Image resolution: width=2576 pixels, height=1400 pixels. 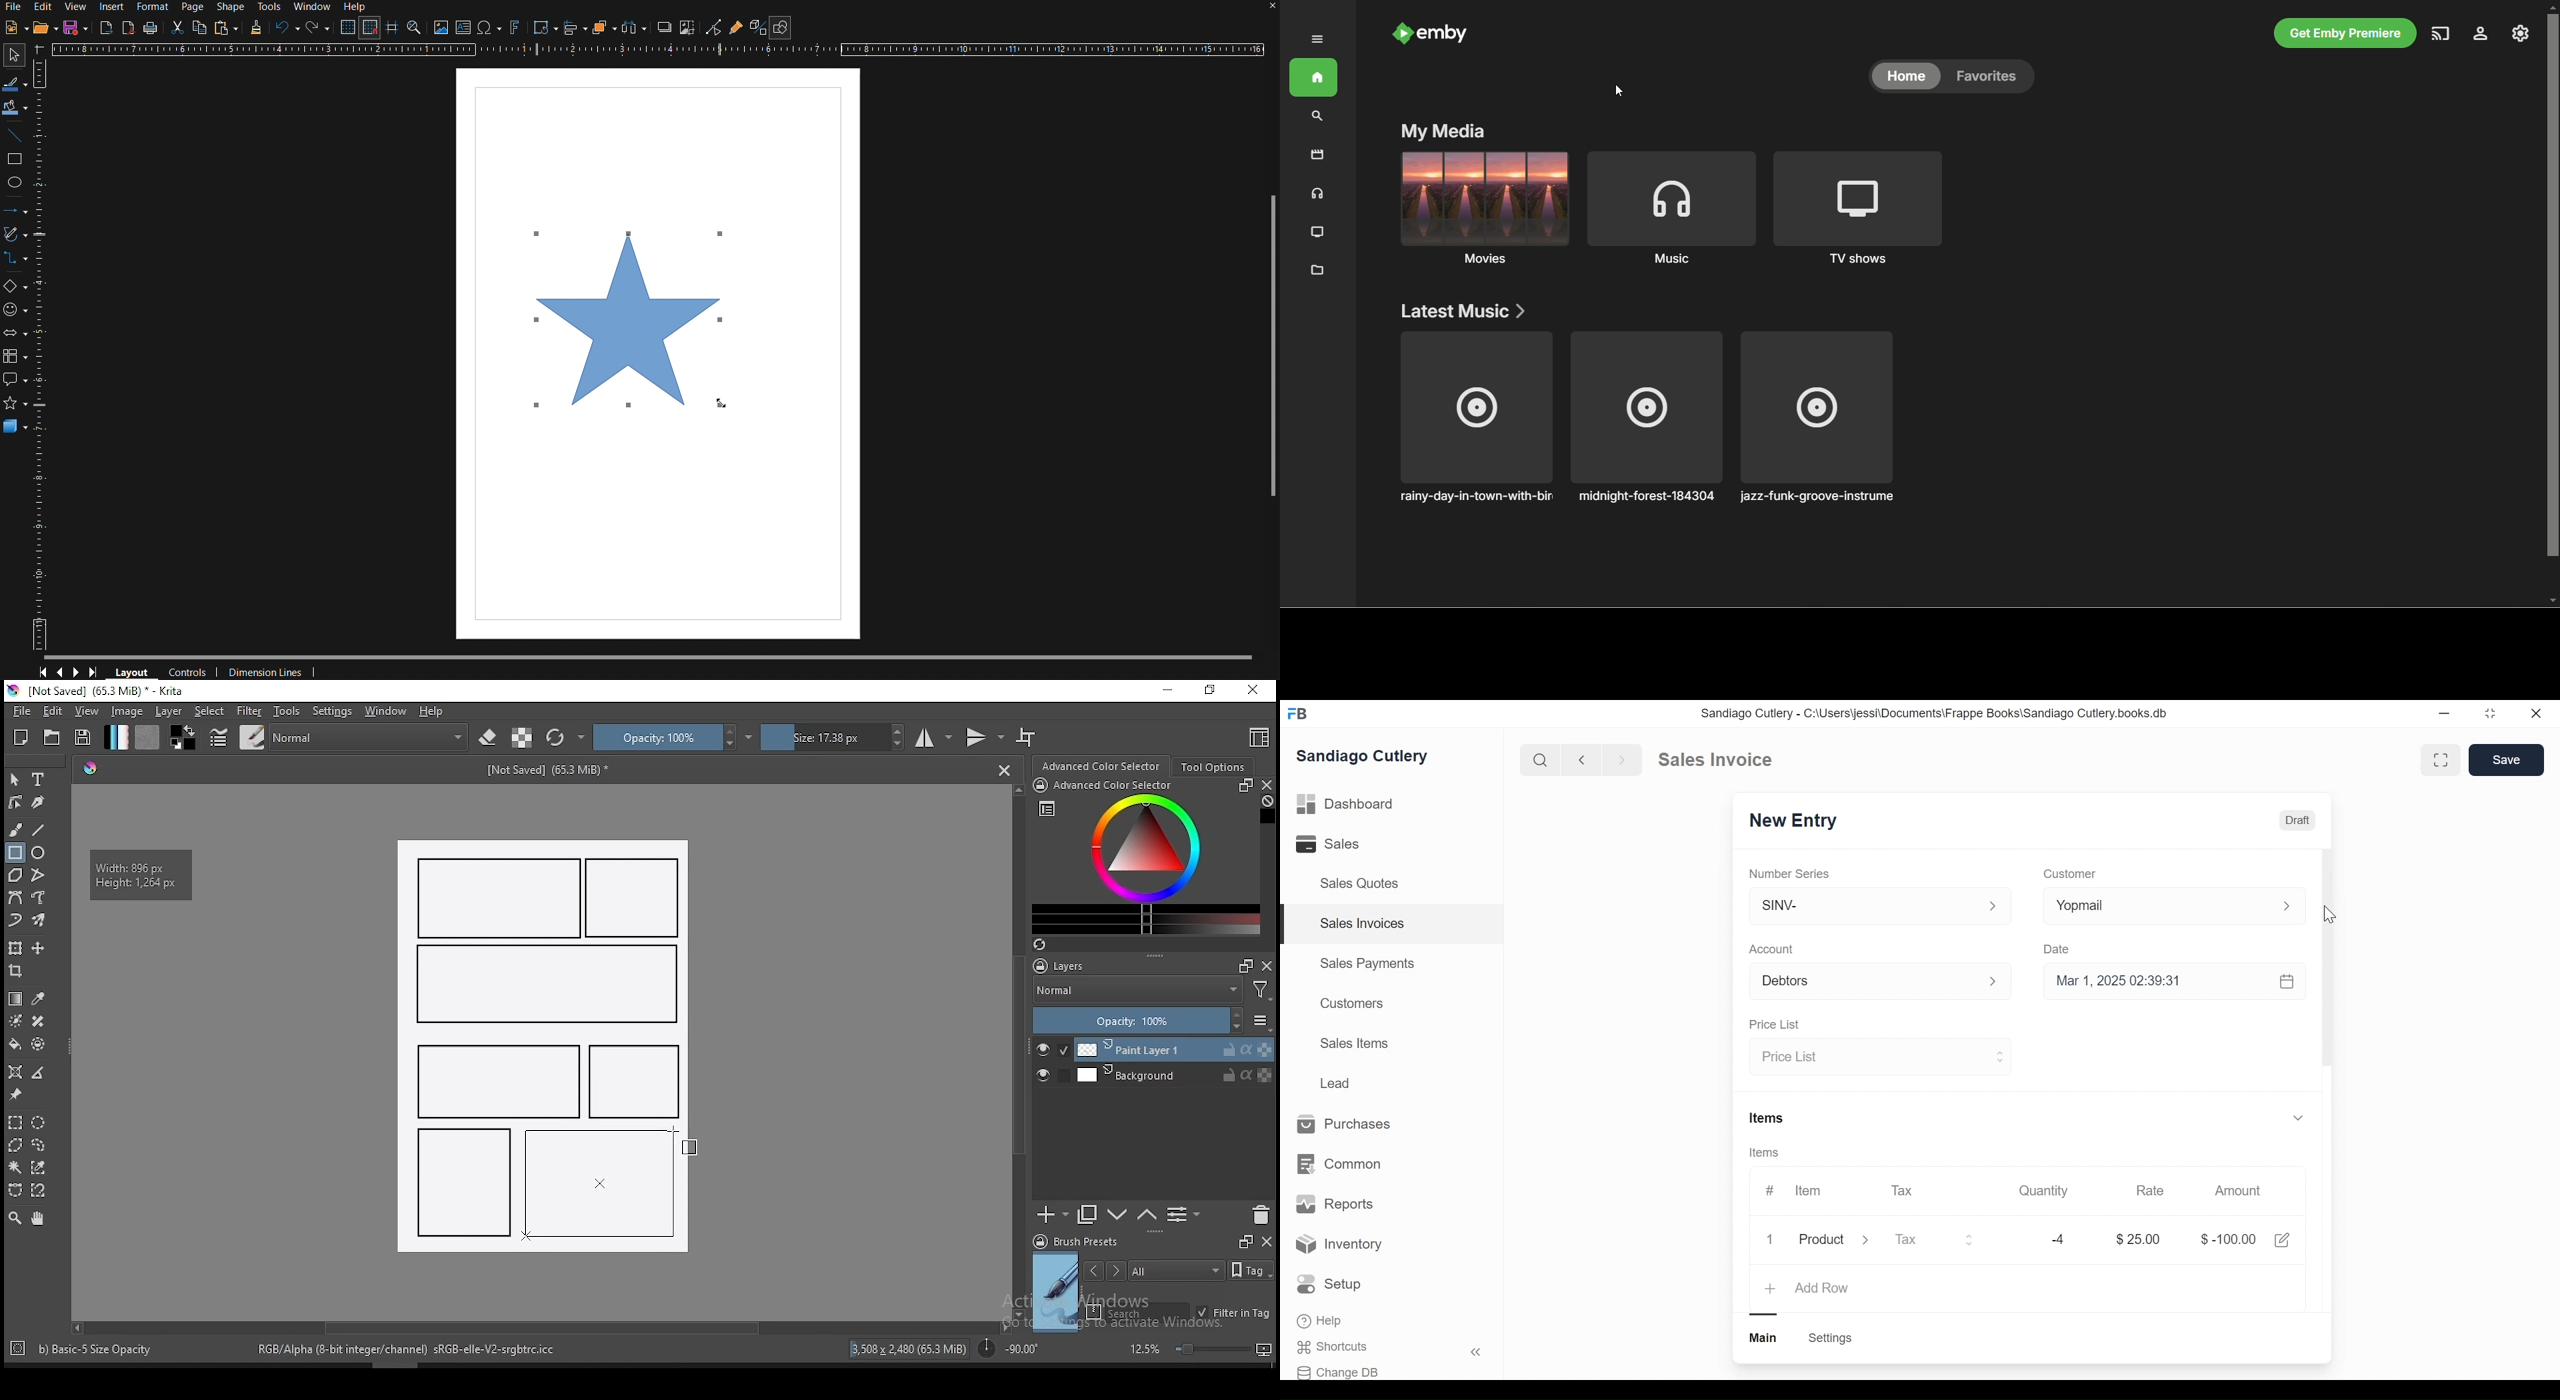 I want to click on choose workspace, so click(x=1257, y=737).